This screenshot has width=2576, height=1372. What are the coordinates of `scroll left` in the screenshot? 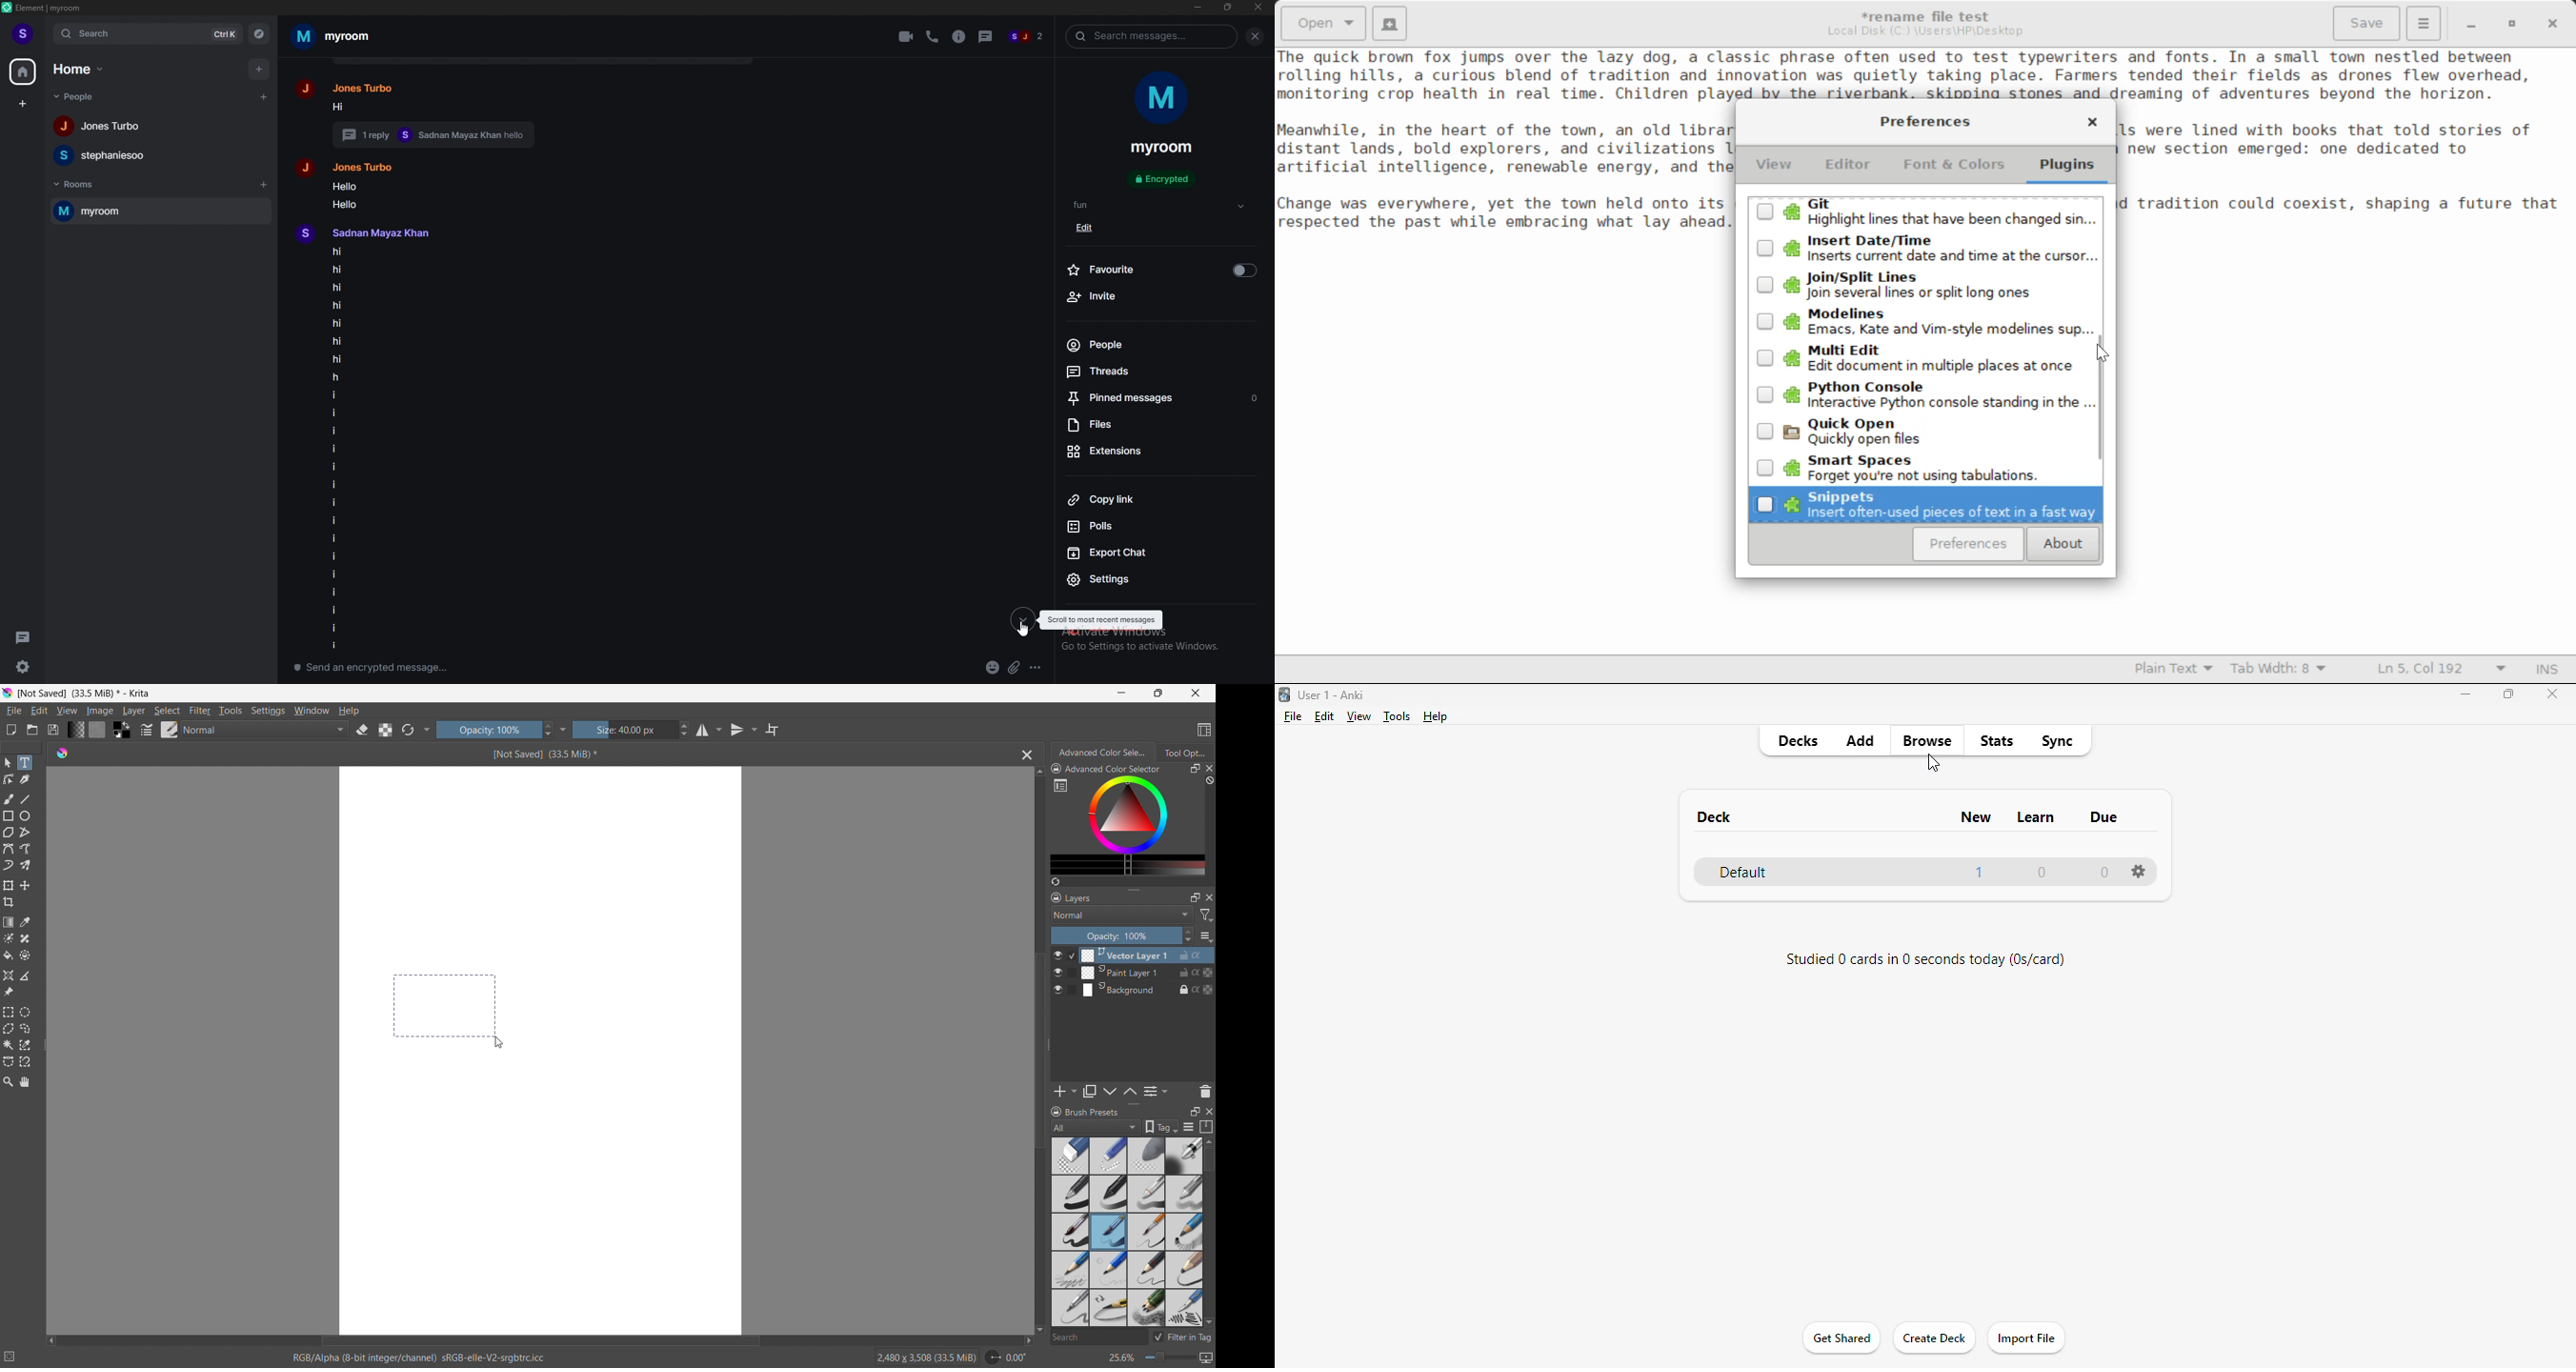 It's located at (51, 1338).